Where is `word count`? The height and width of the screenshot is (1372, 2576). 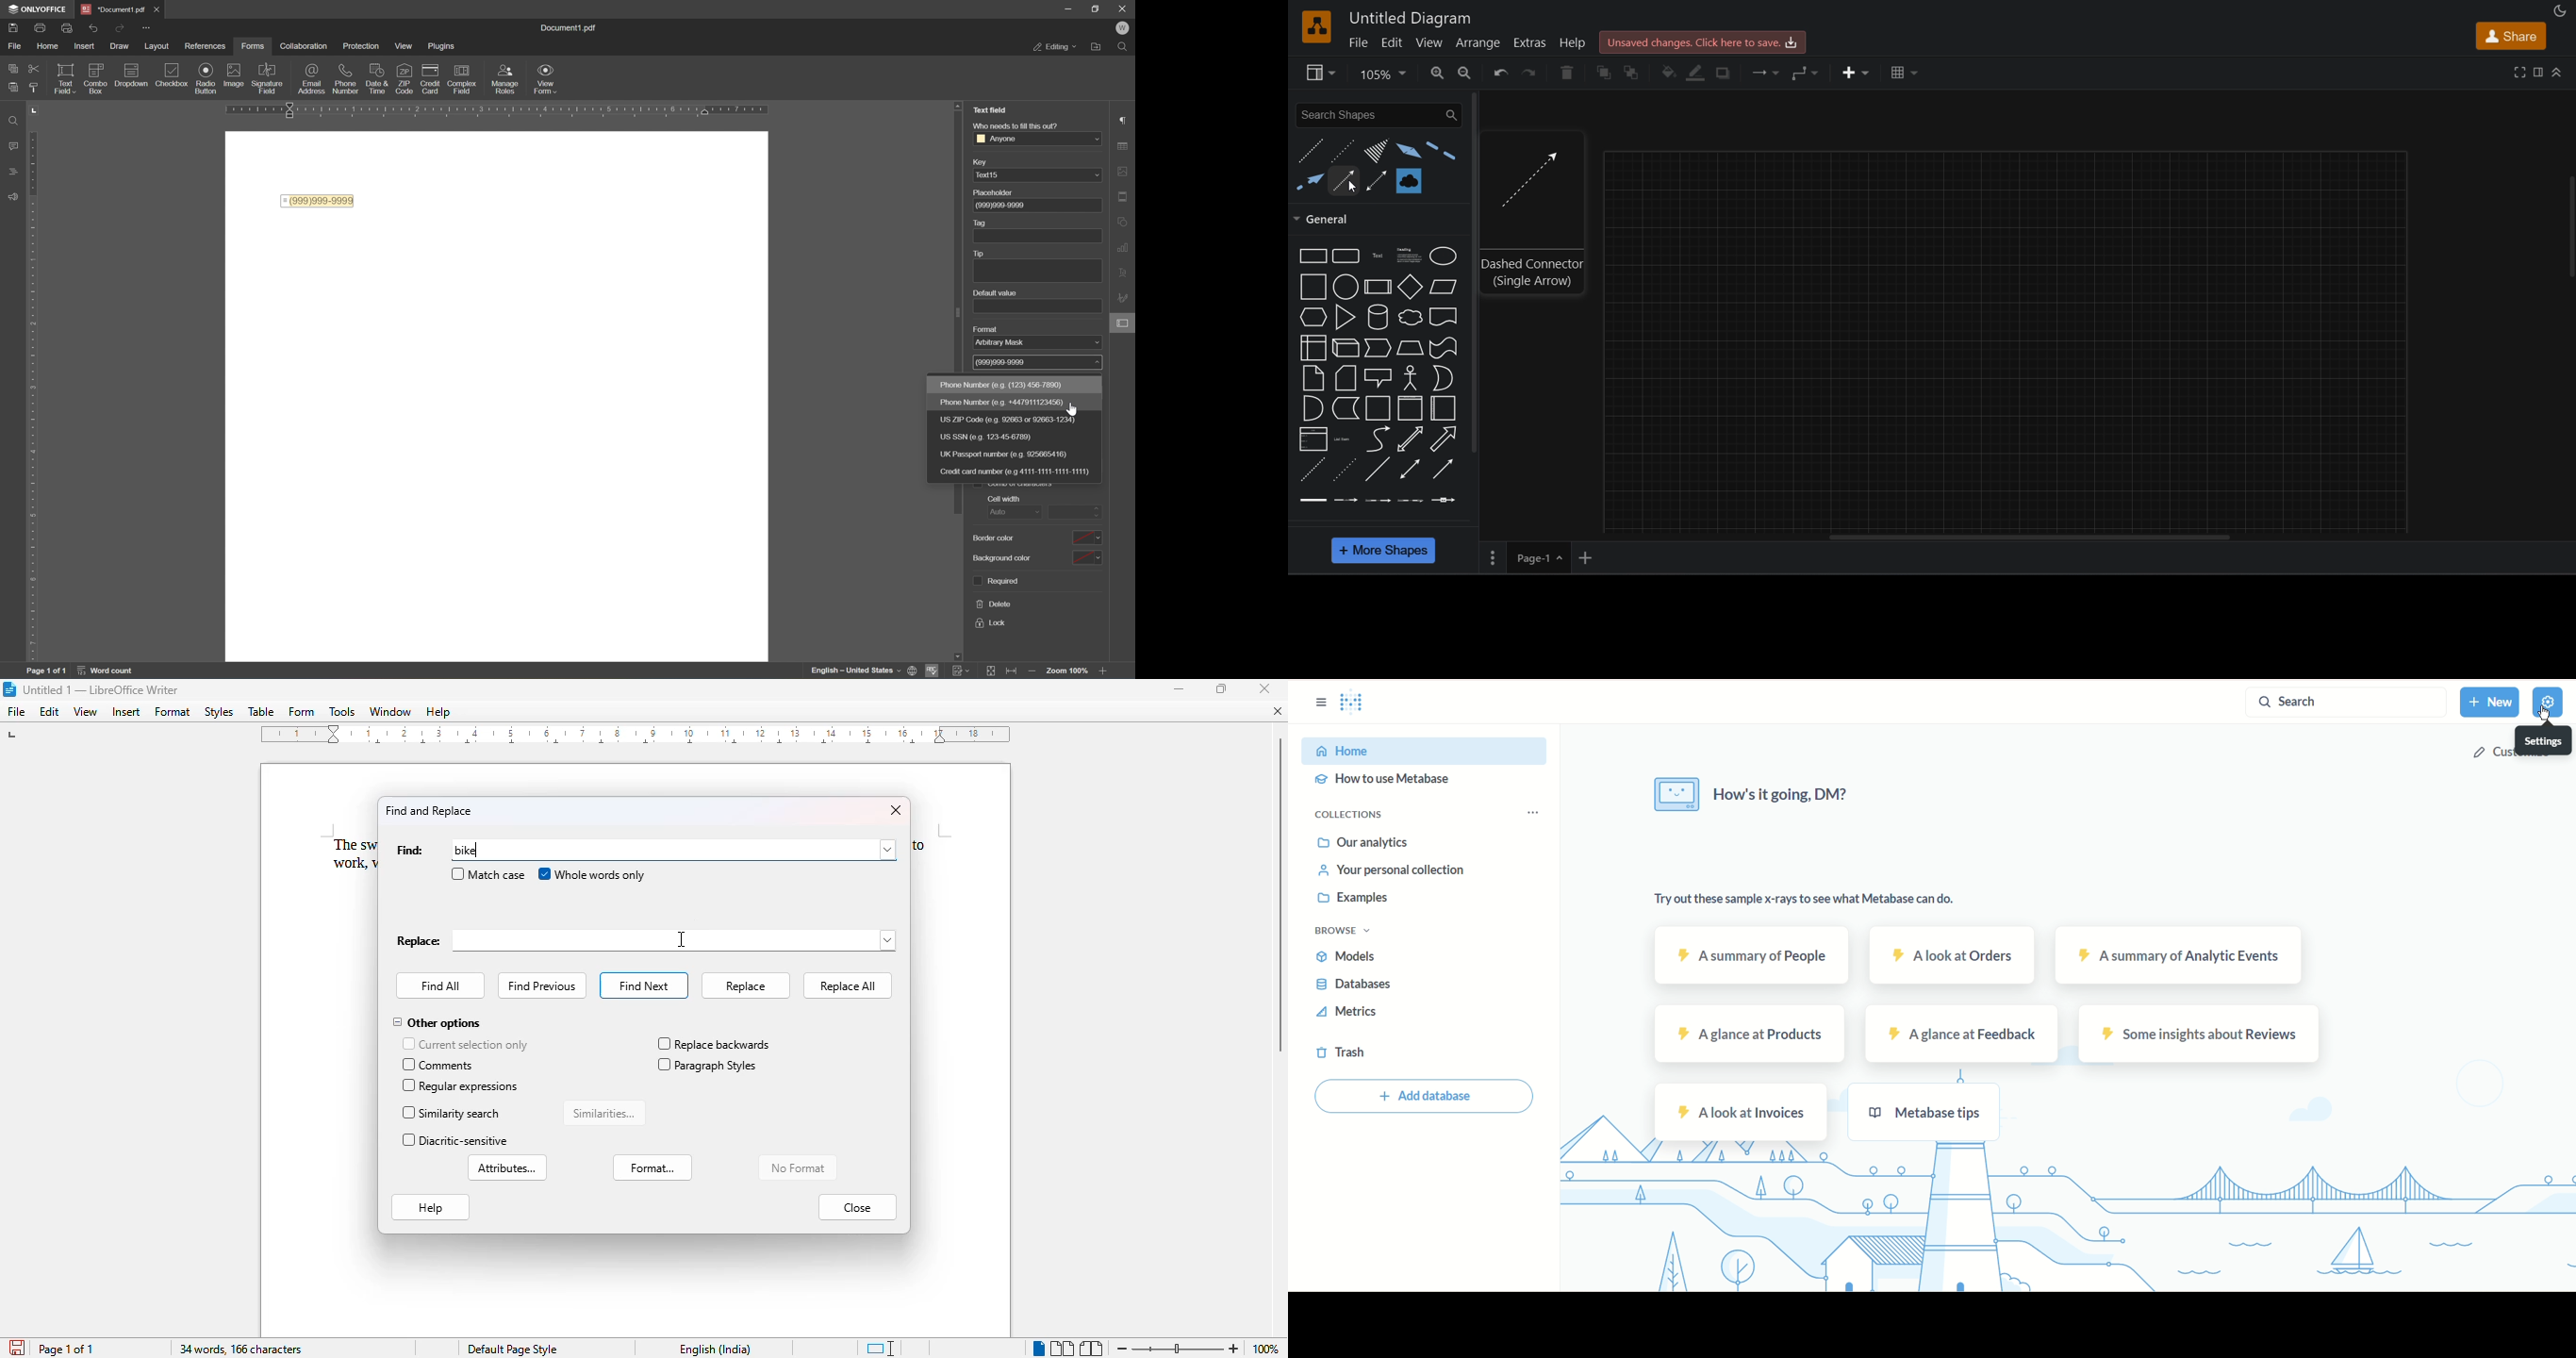 word count is located at coordinates (108, 670).